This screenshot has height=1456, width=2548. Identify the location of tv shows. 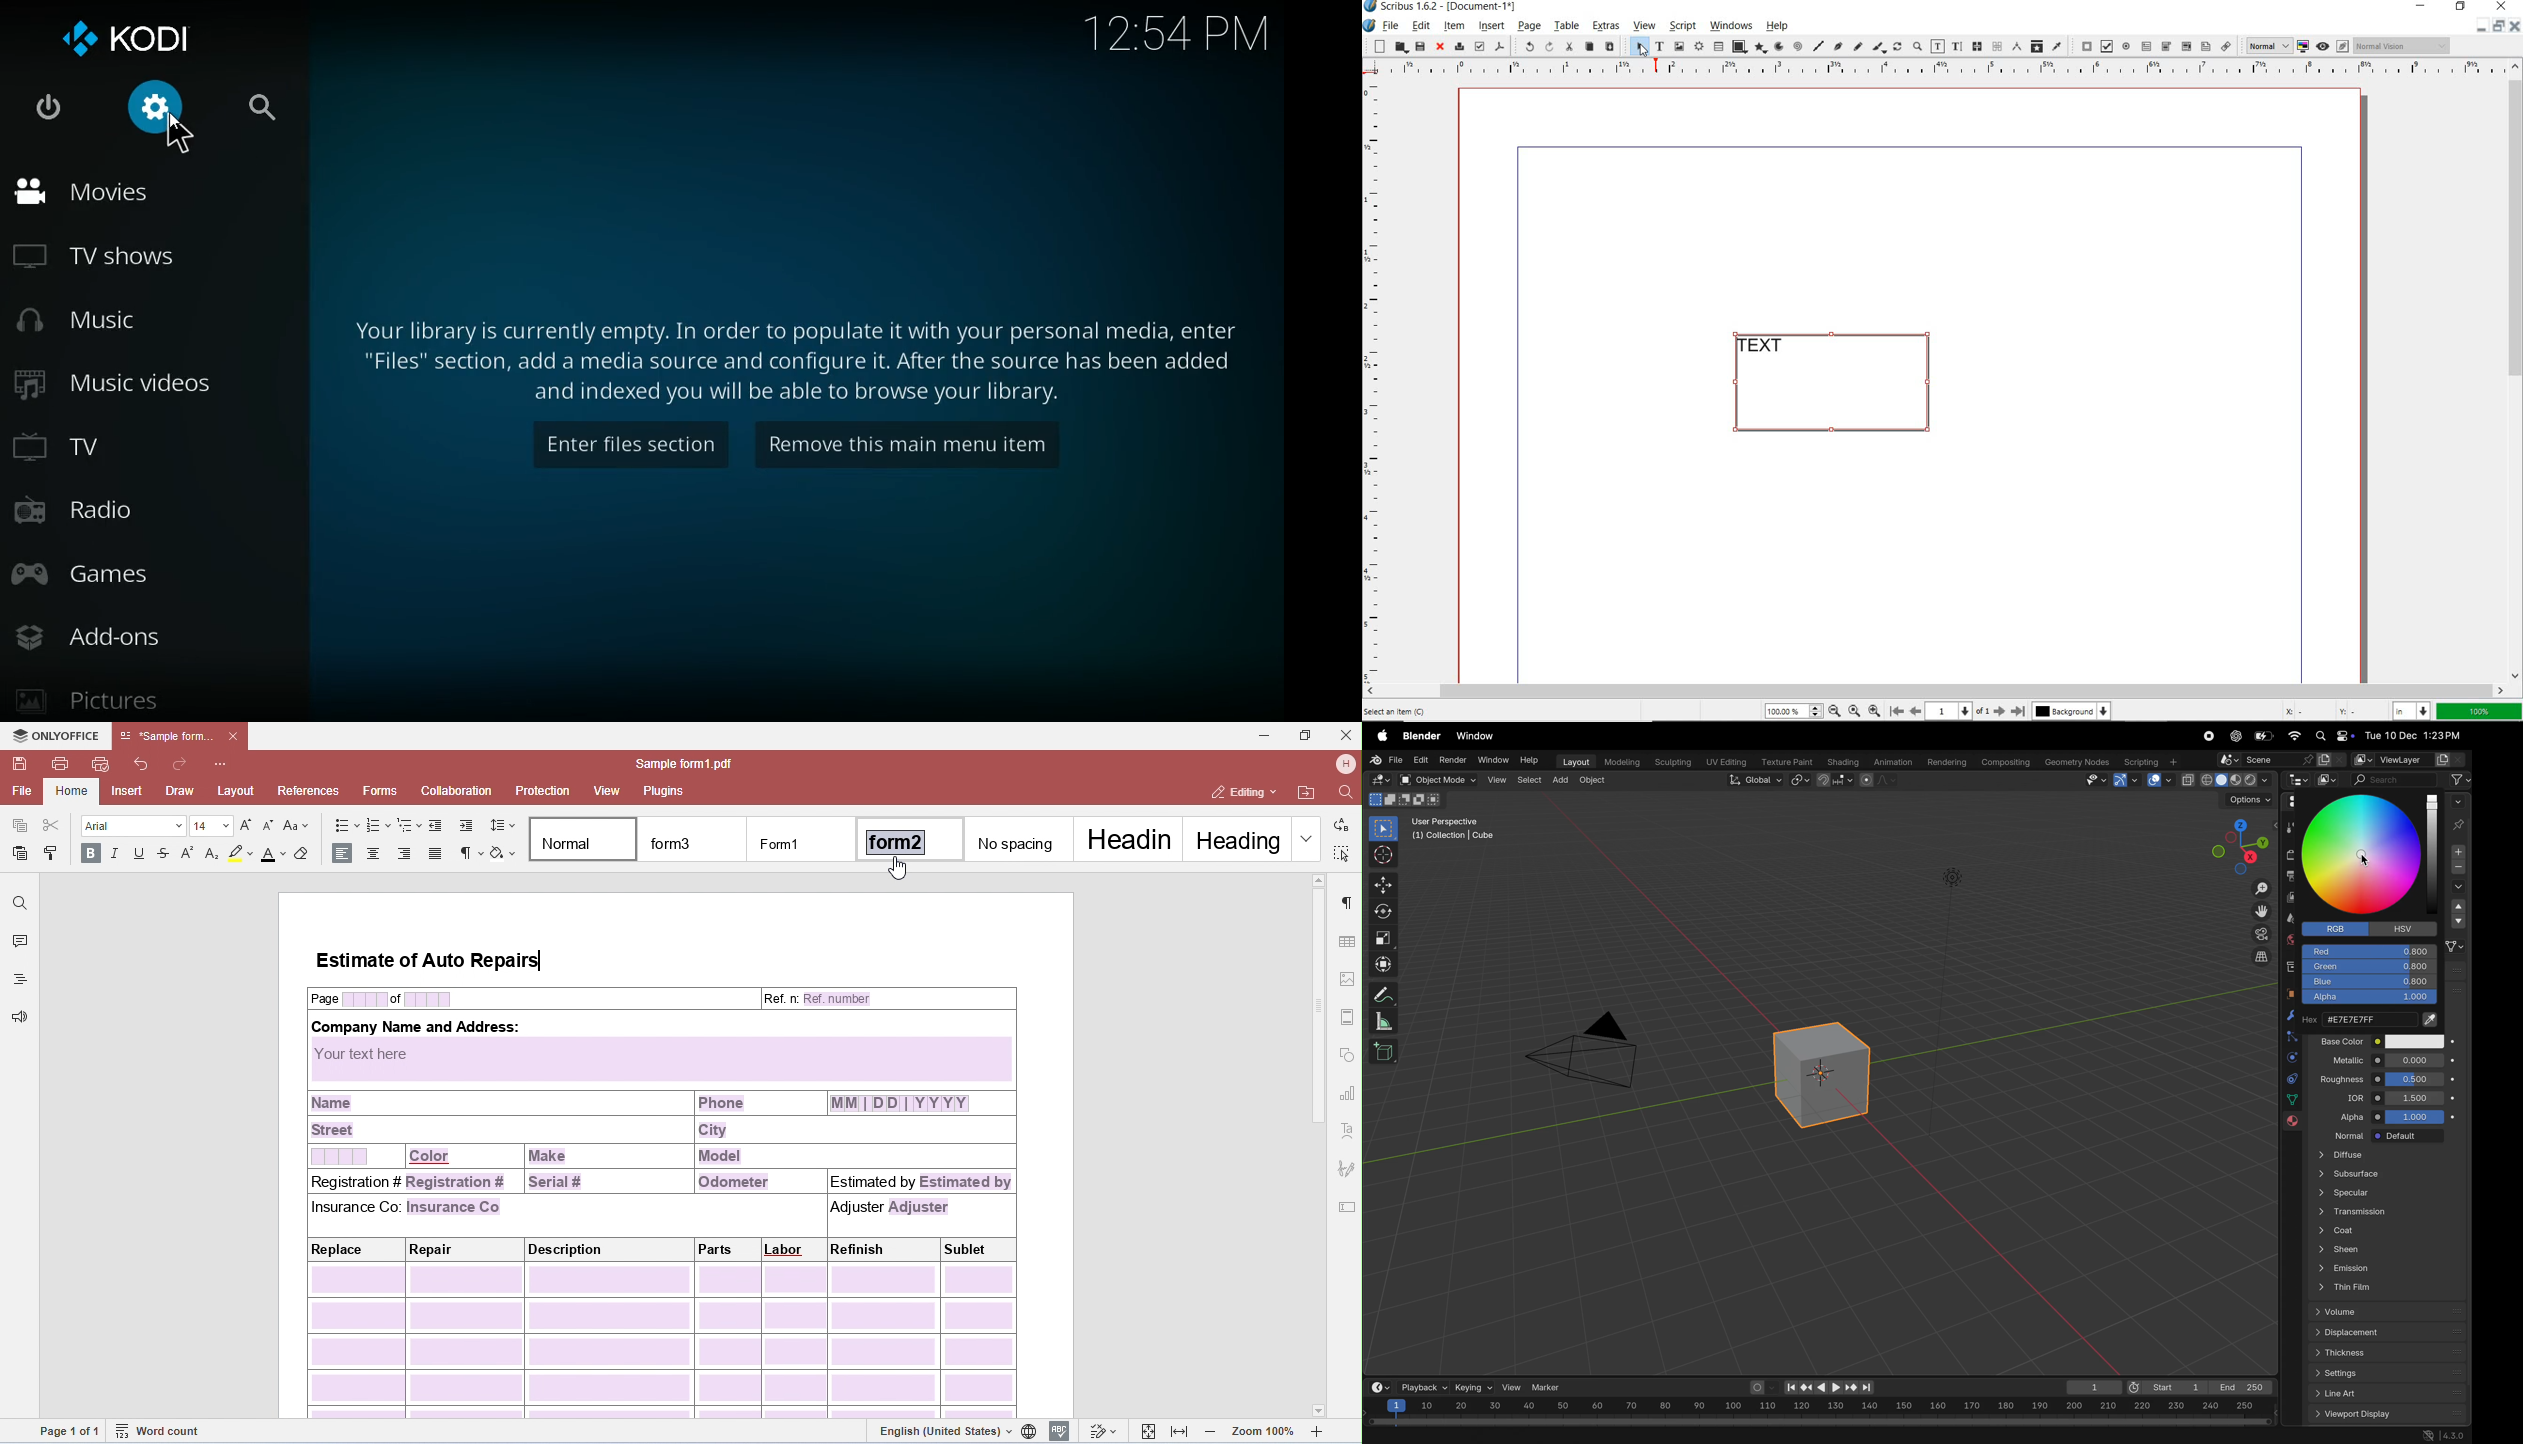
(133, 261).